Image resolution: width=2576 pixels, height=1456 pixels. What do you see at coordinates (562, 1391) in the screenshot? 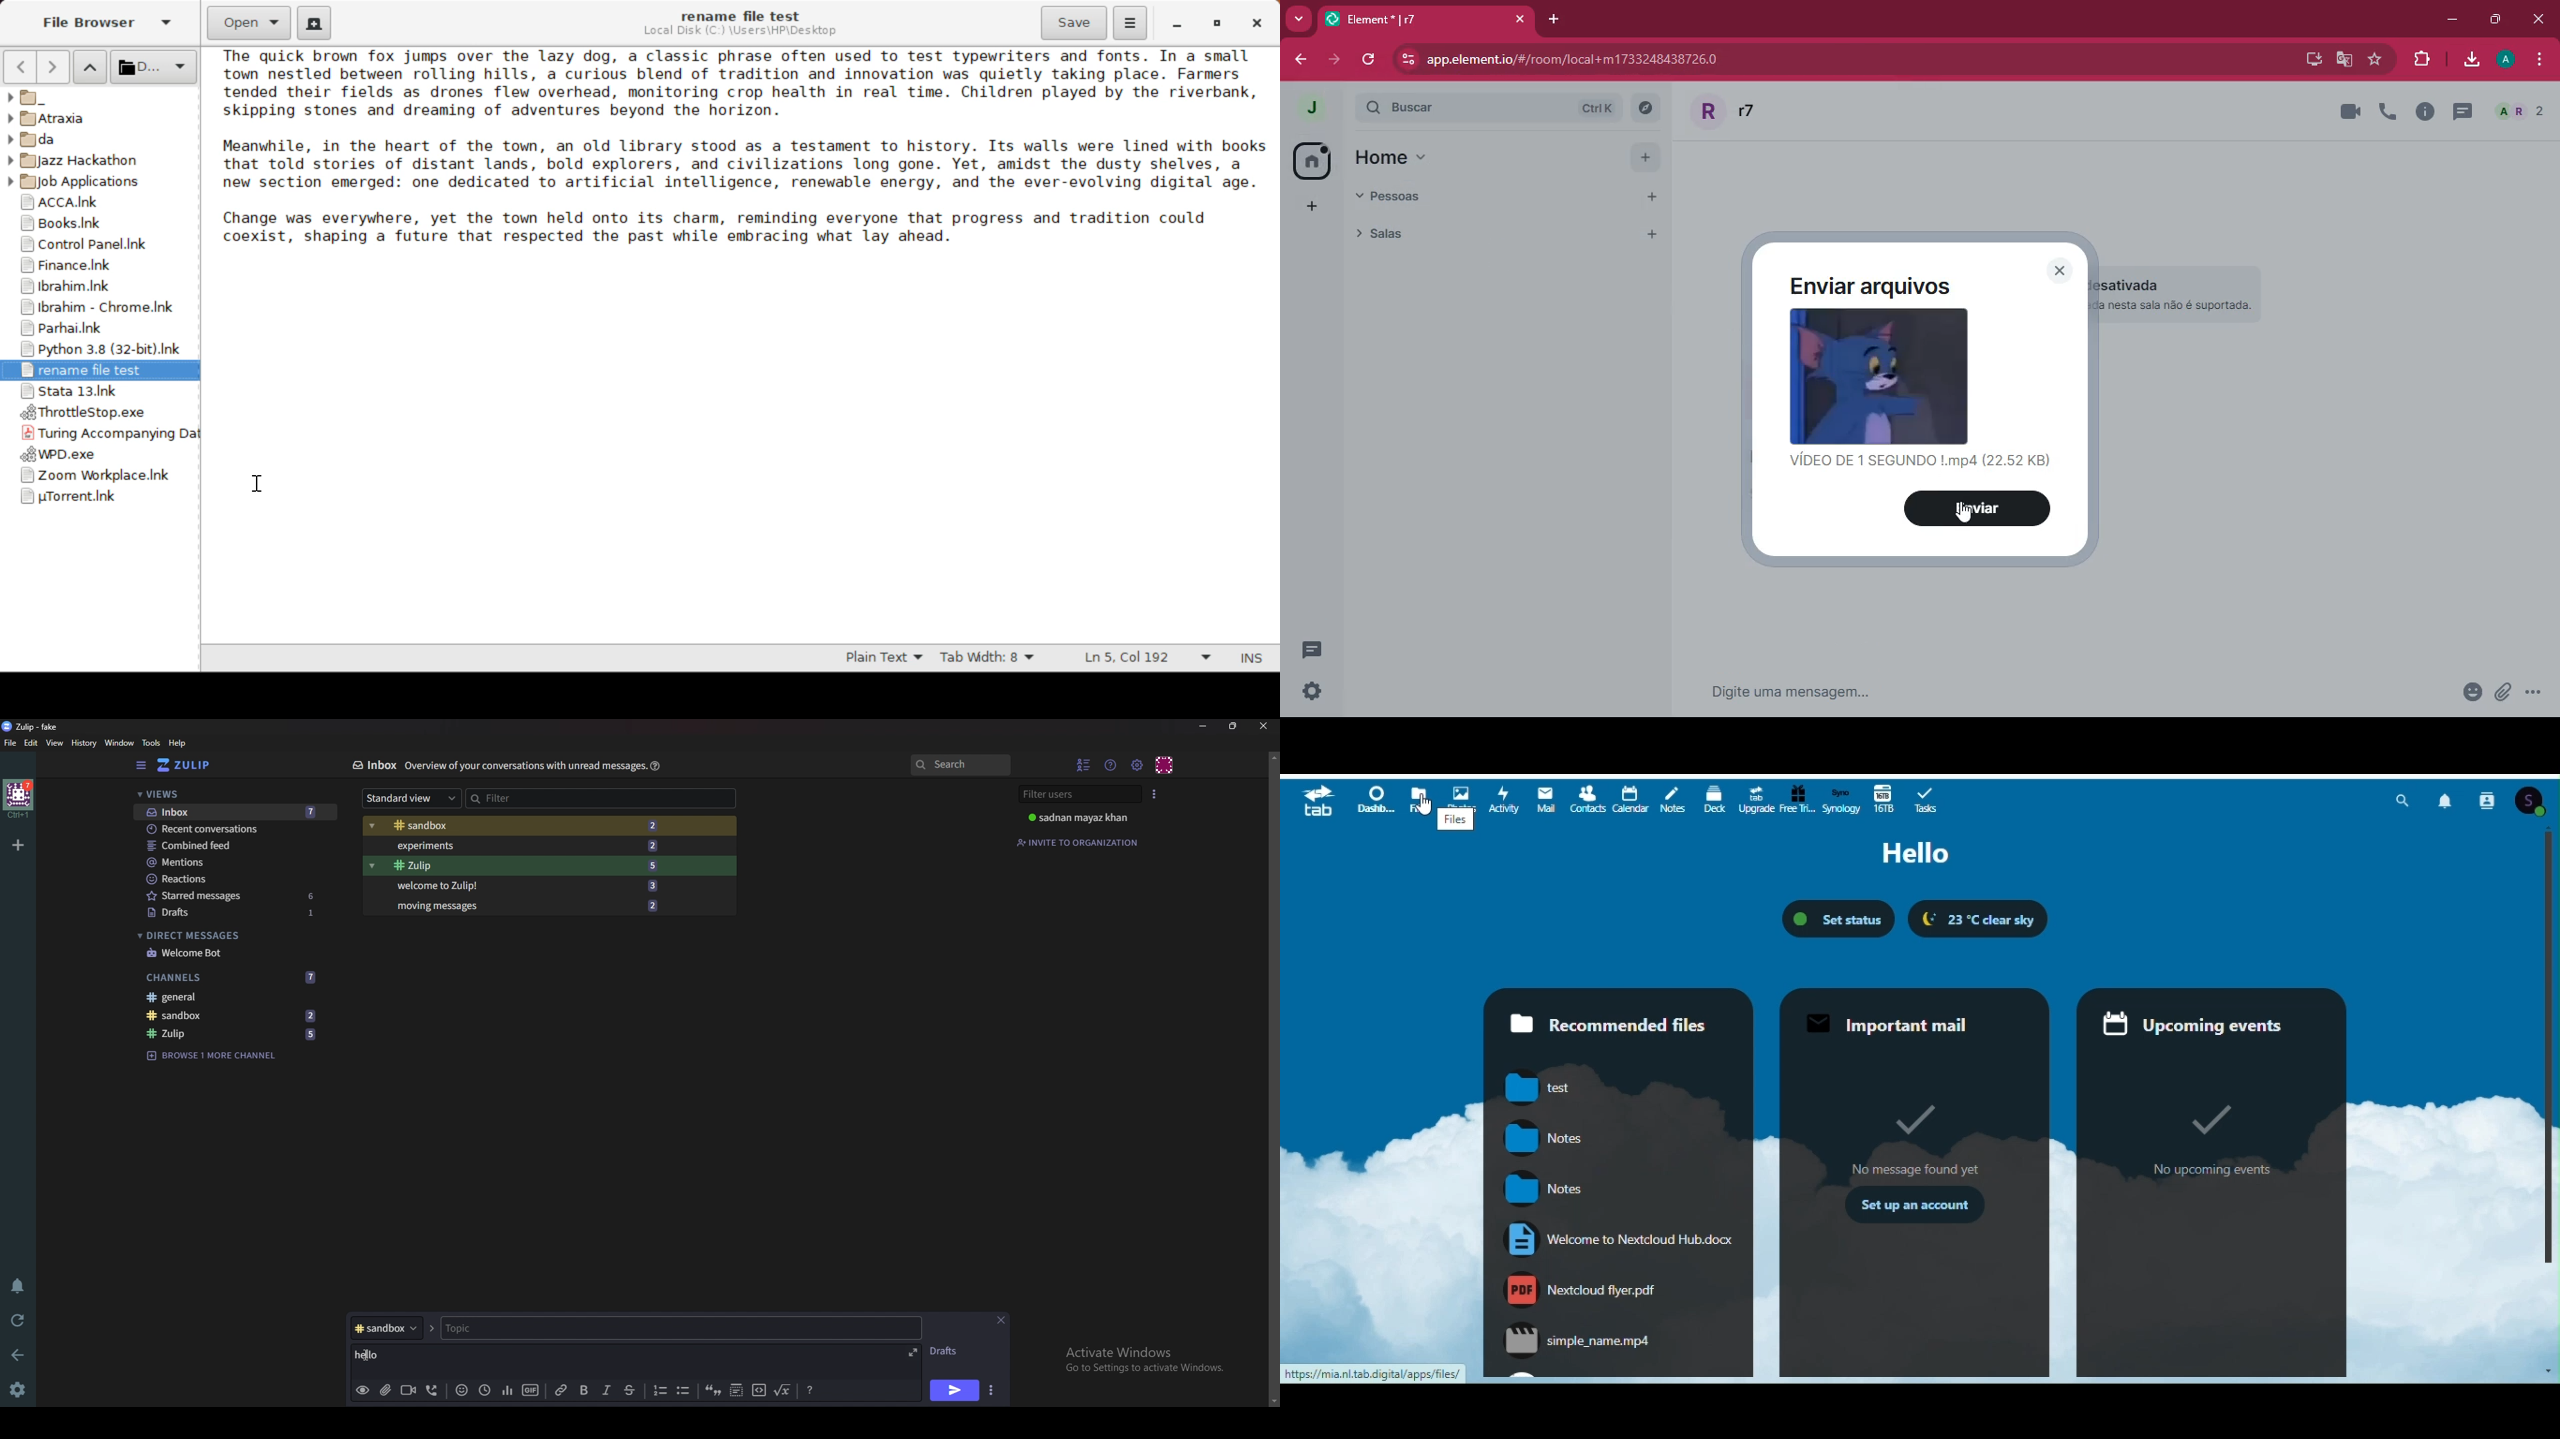
I see `link` at bounding box center [562, 1391].